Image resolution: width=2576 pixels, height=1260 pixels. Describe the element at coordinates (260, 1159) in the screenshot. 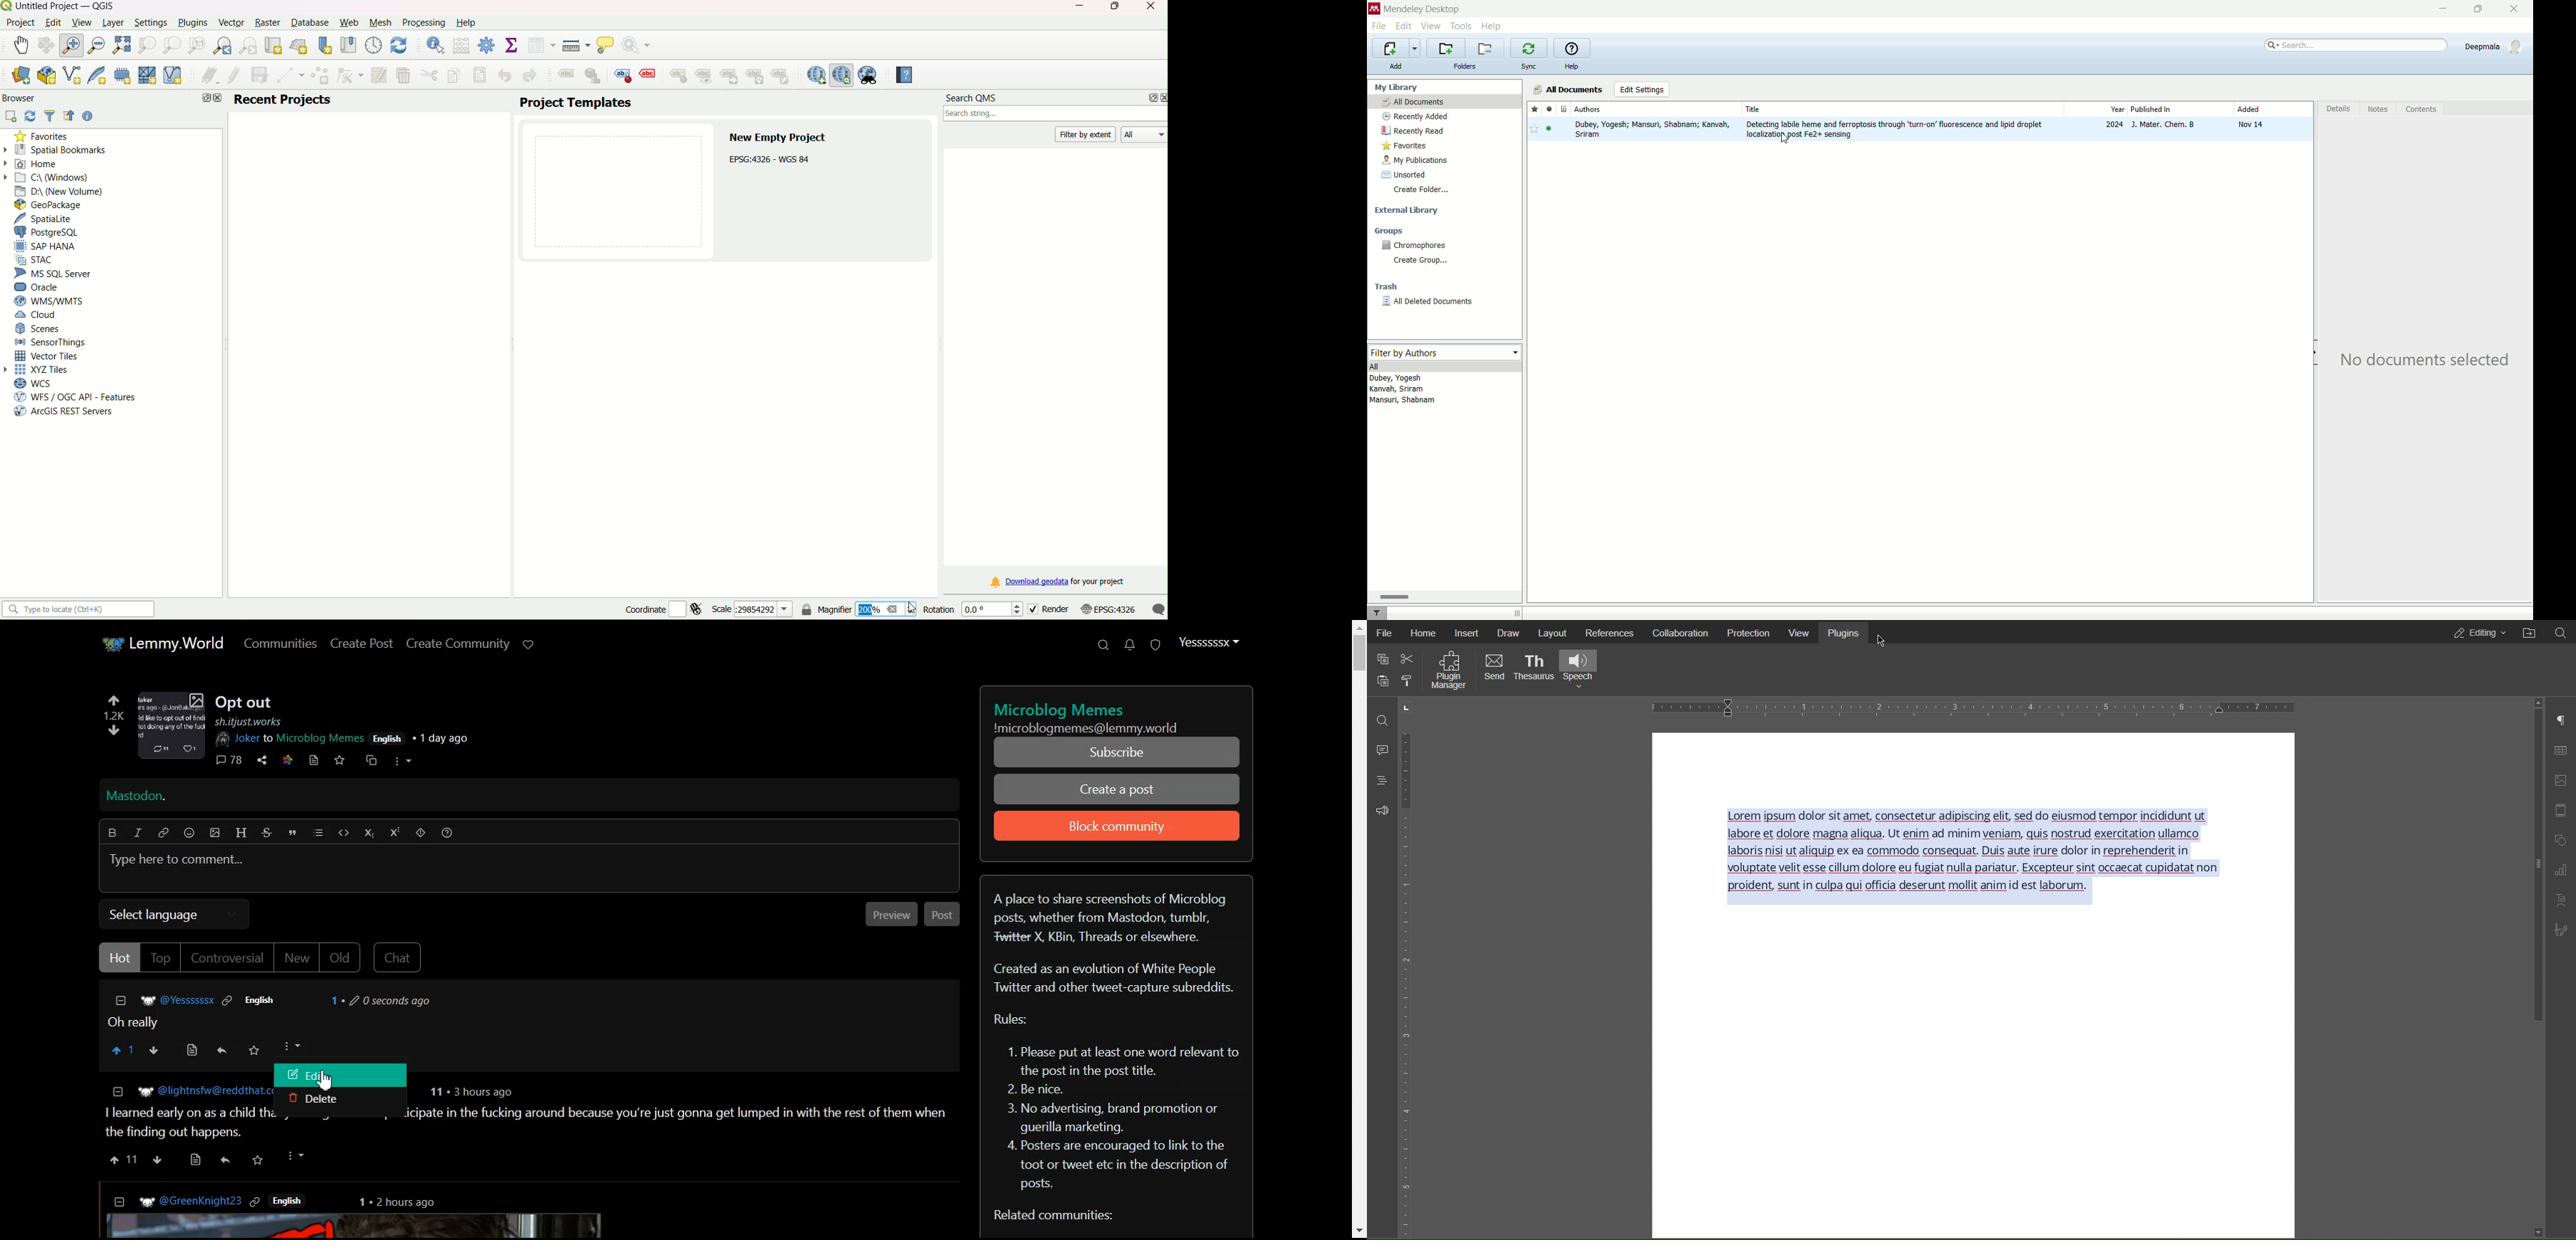

I see `save` at that location.